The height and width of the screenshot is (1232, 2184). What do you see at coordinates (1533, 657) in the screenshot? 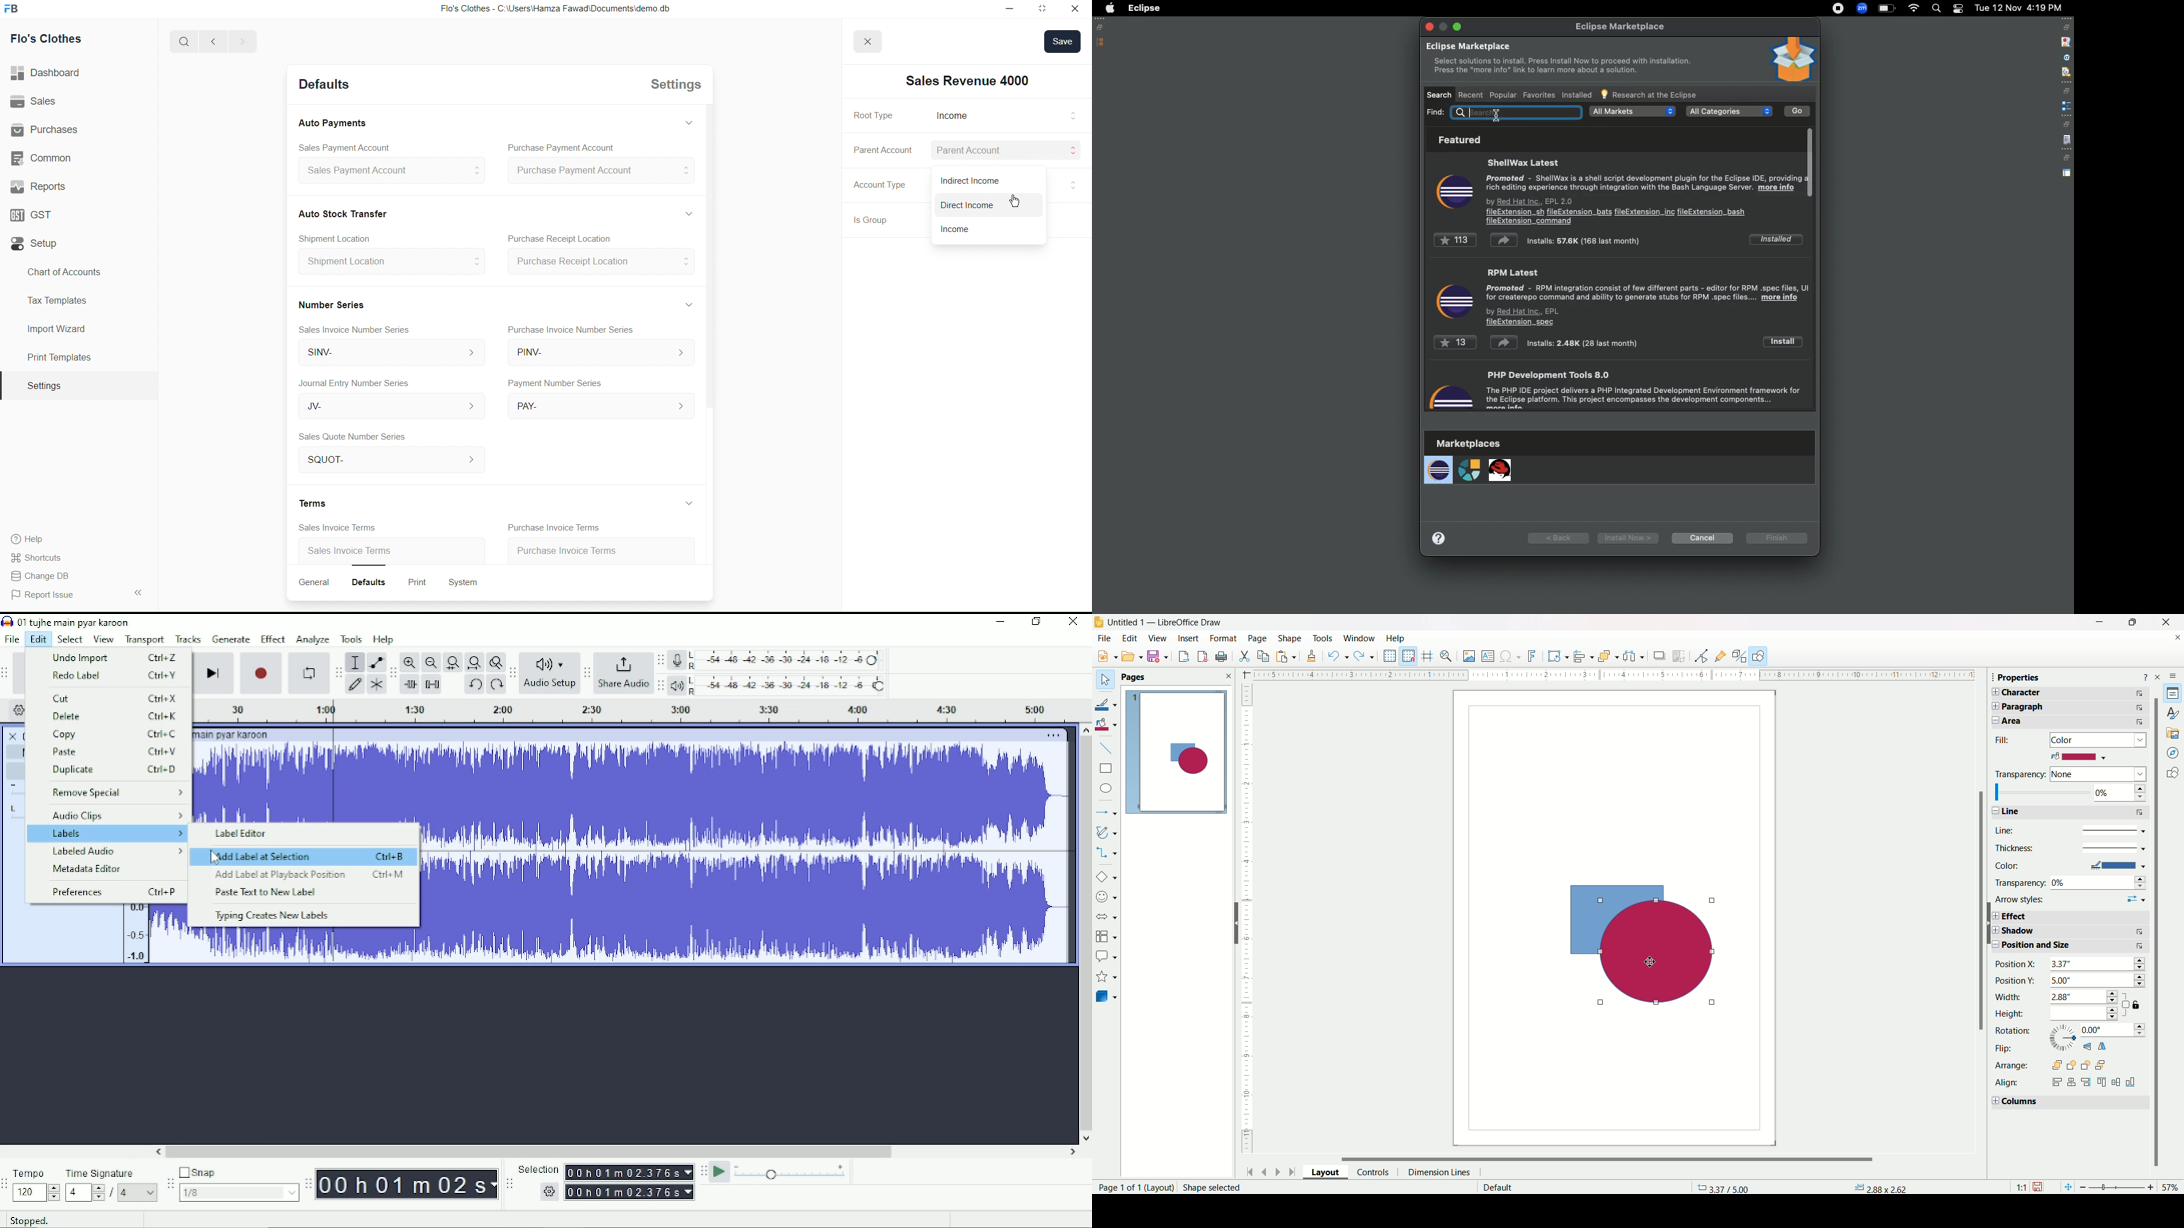
I see `fontwork text` at bounding box center [1533, 657].